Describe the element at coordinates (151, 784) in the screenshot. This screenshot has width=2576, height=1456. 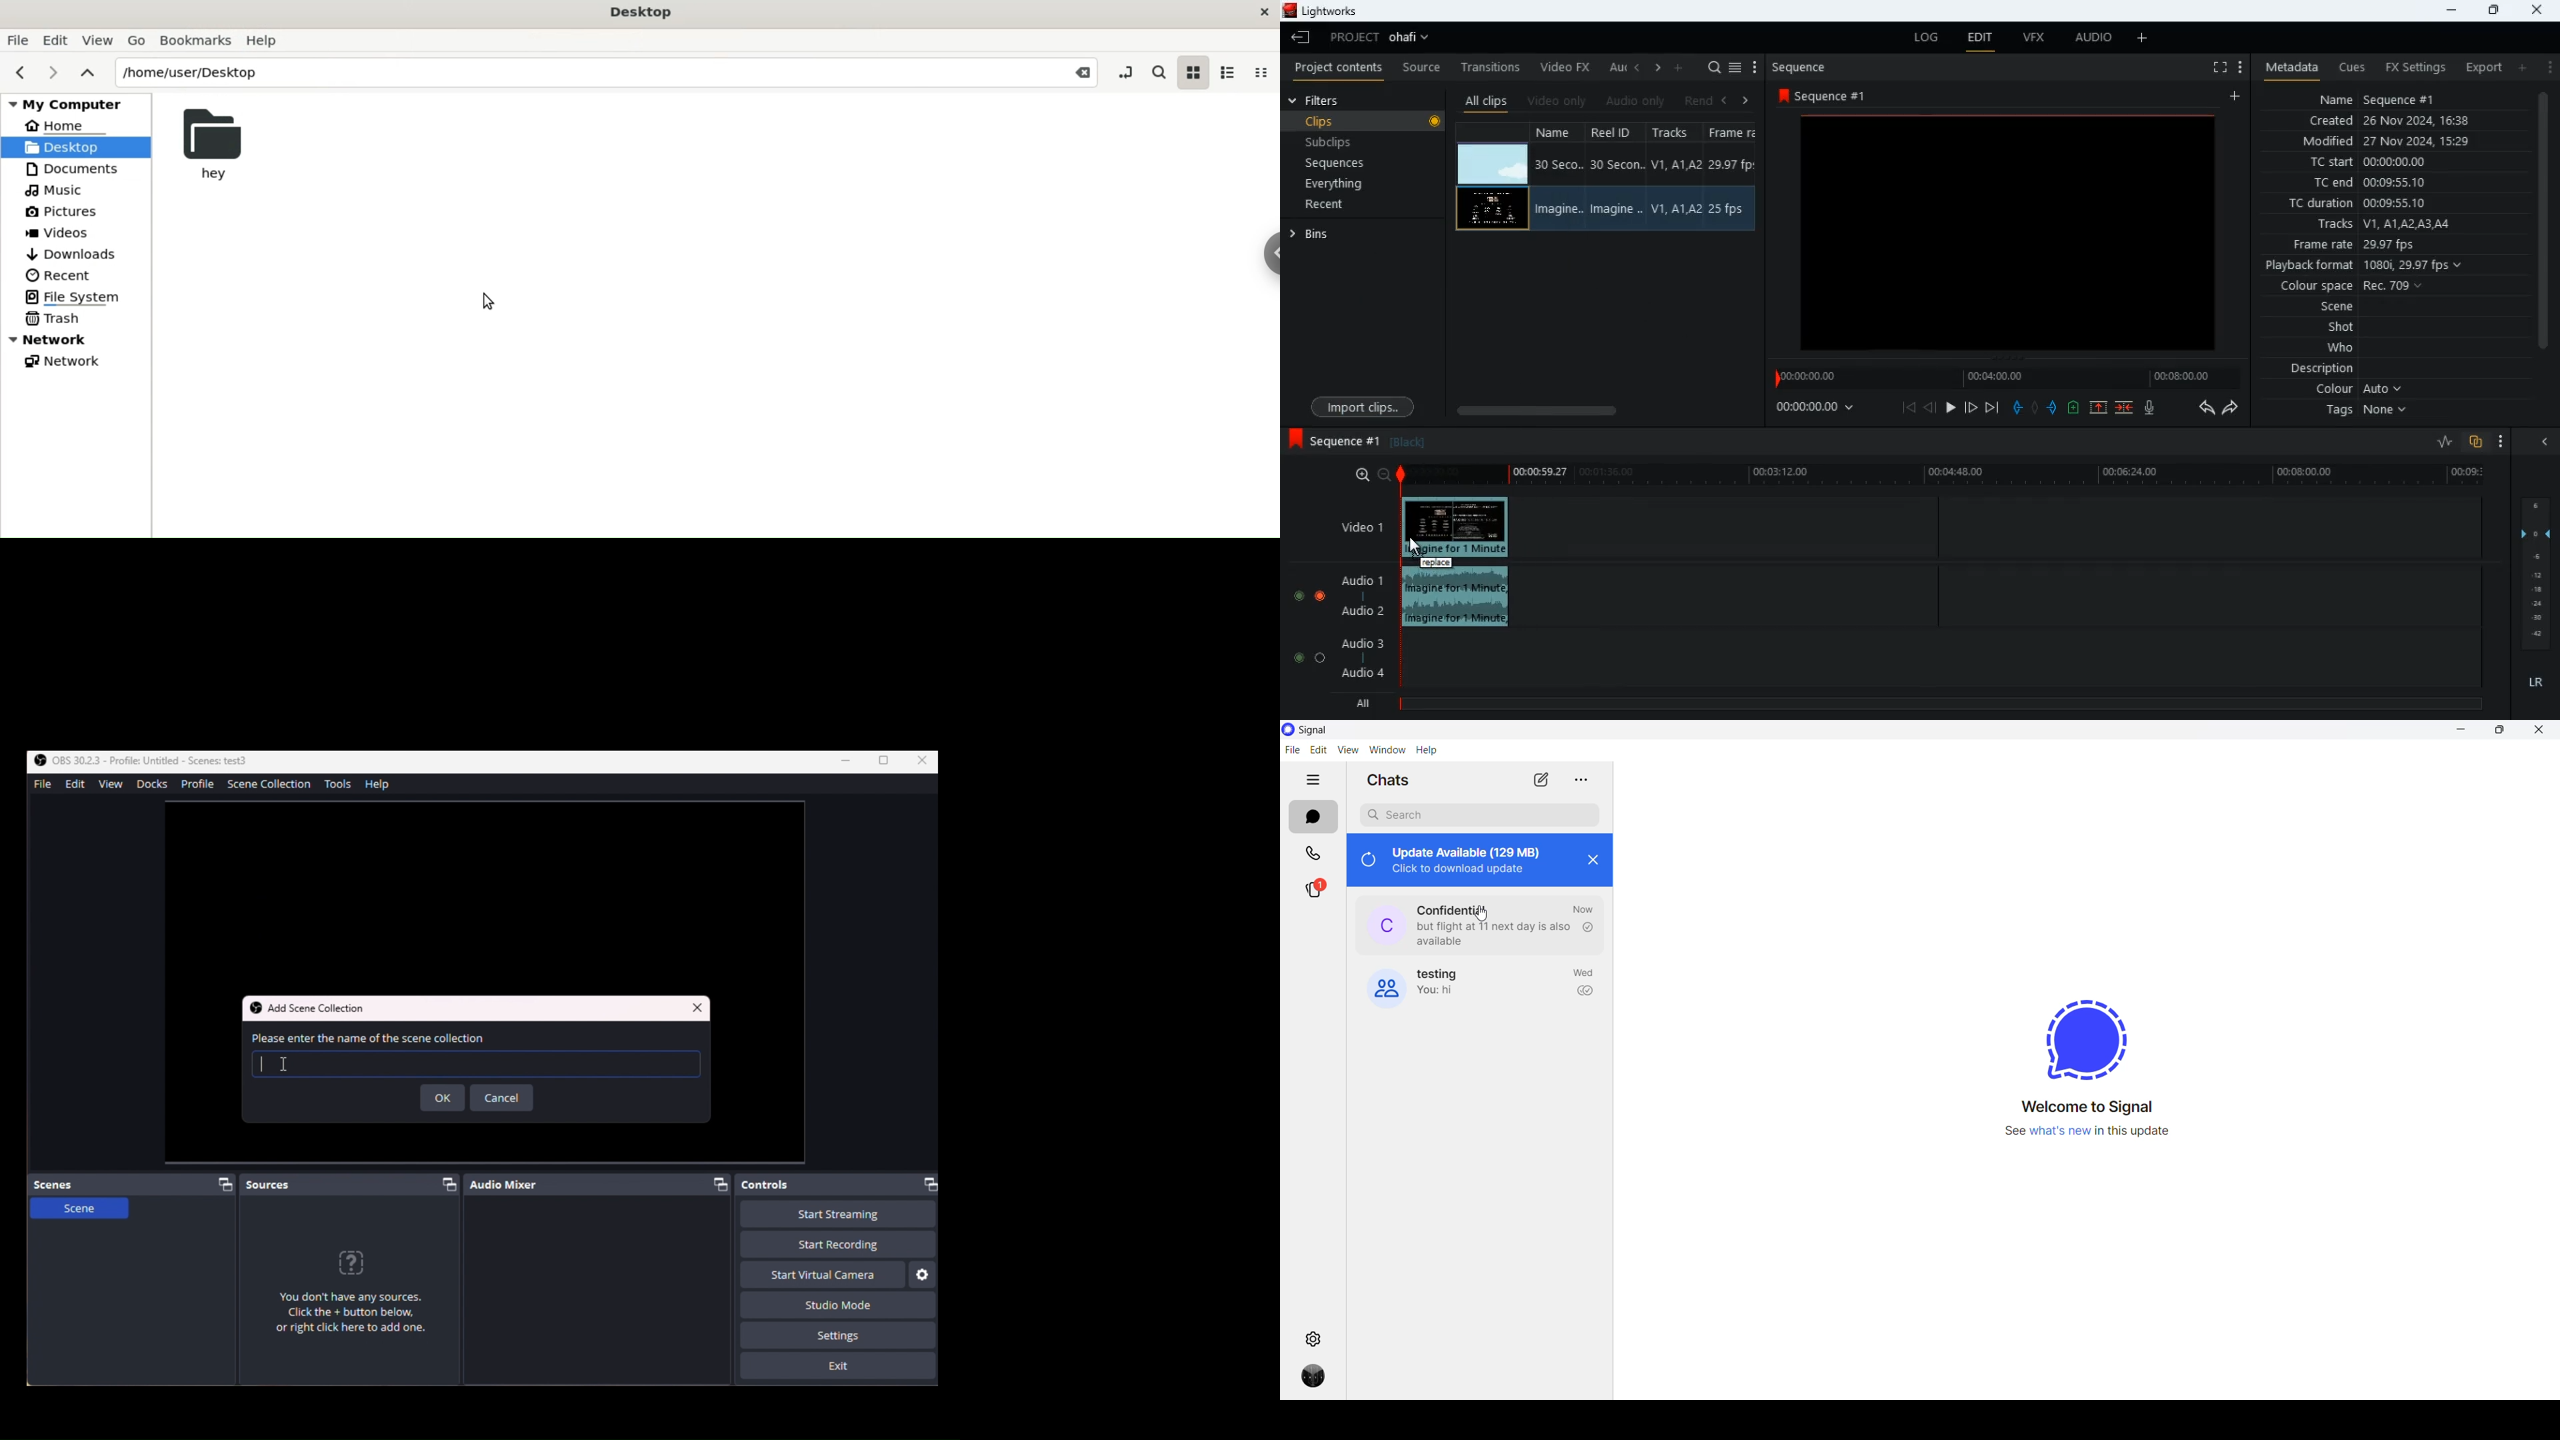
I see `Docks` at that location.